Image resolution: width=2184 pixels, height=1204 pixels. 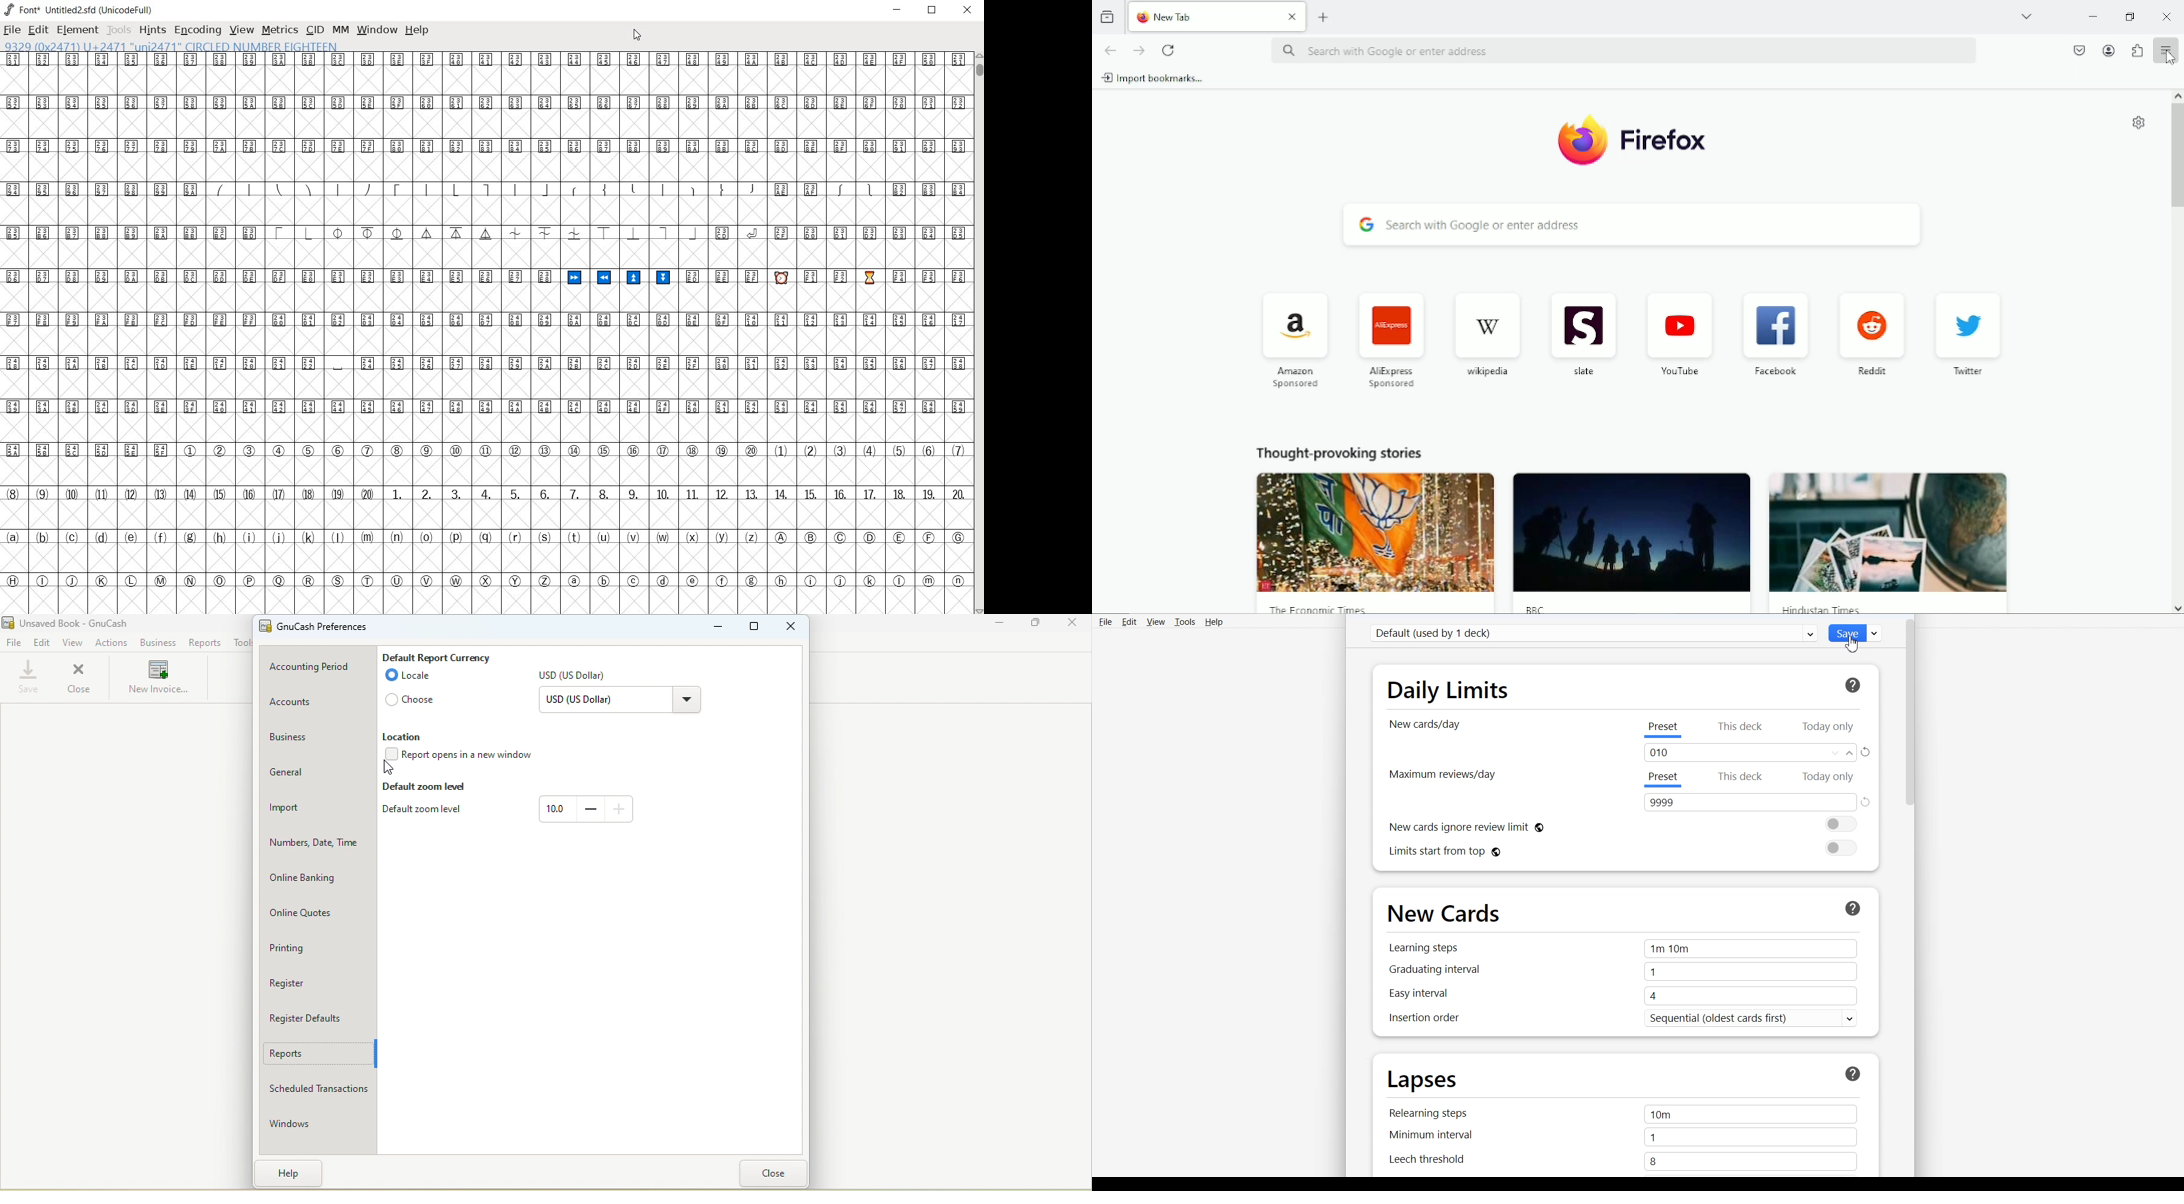 I want to click on Graduating interval, so click(x=1442, y=972).